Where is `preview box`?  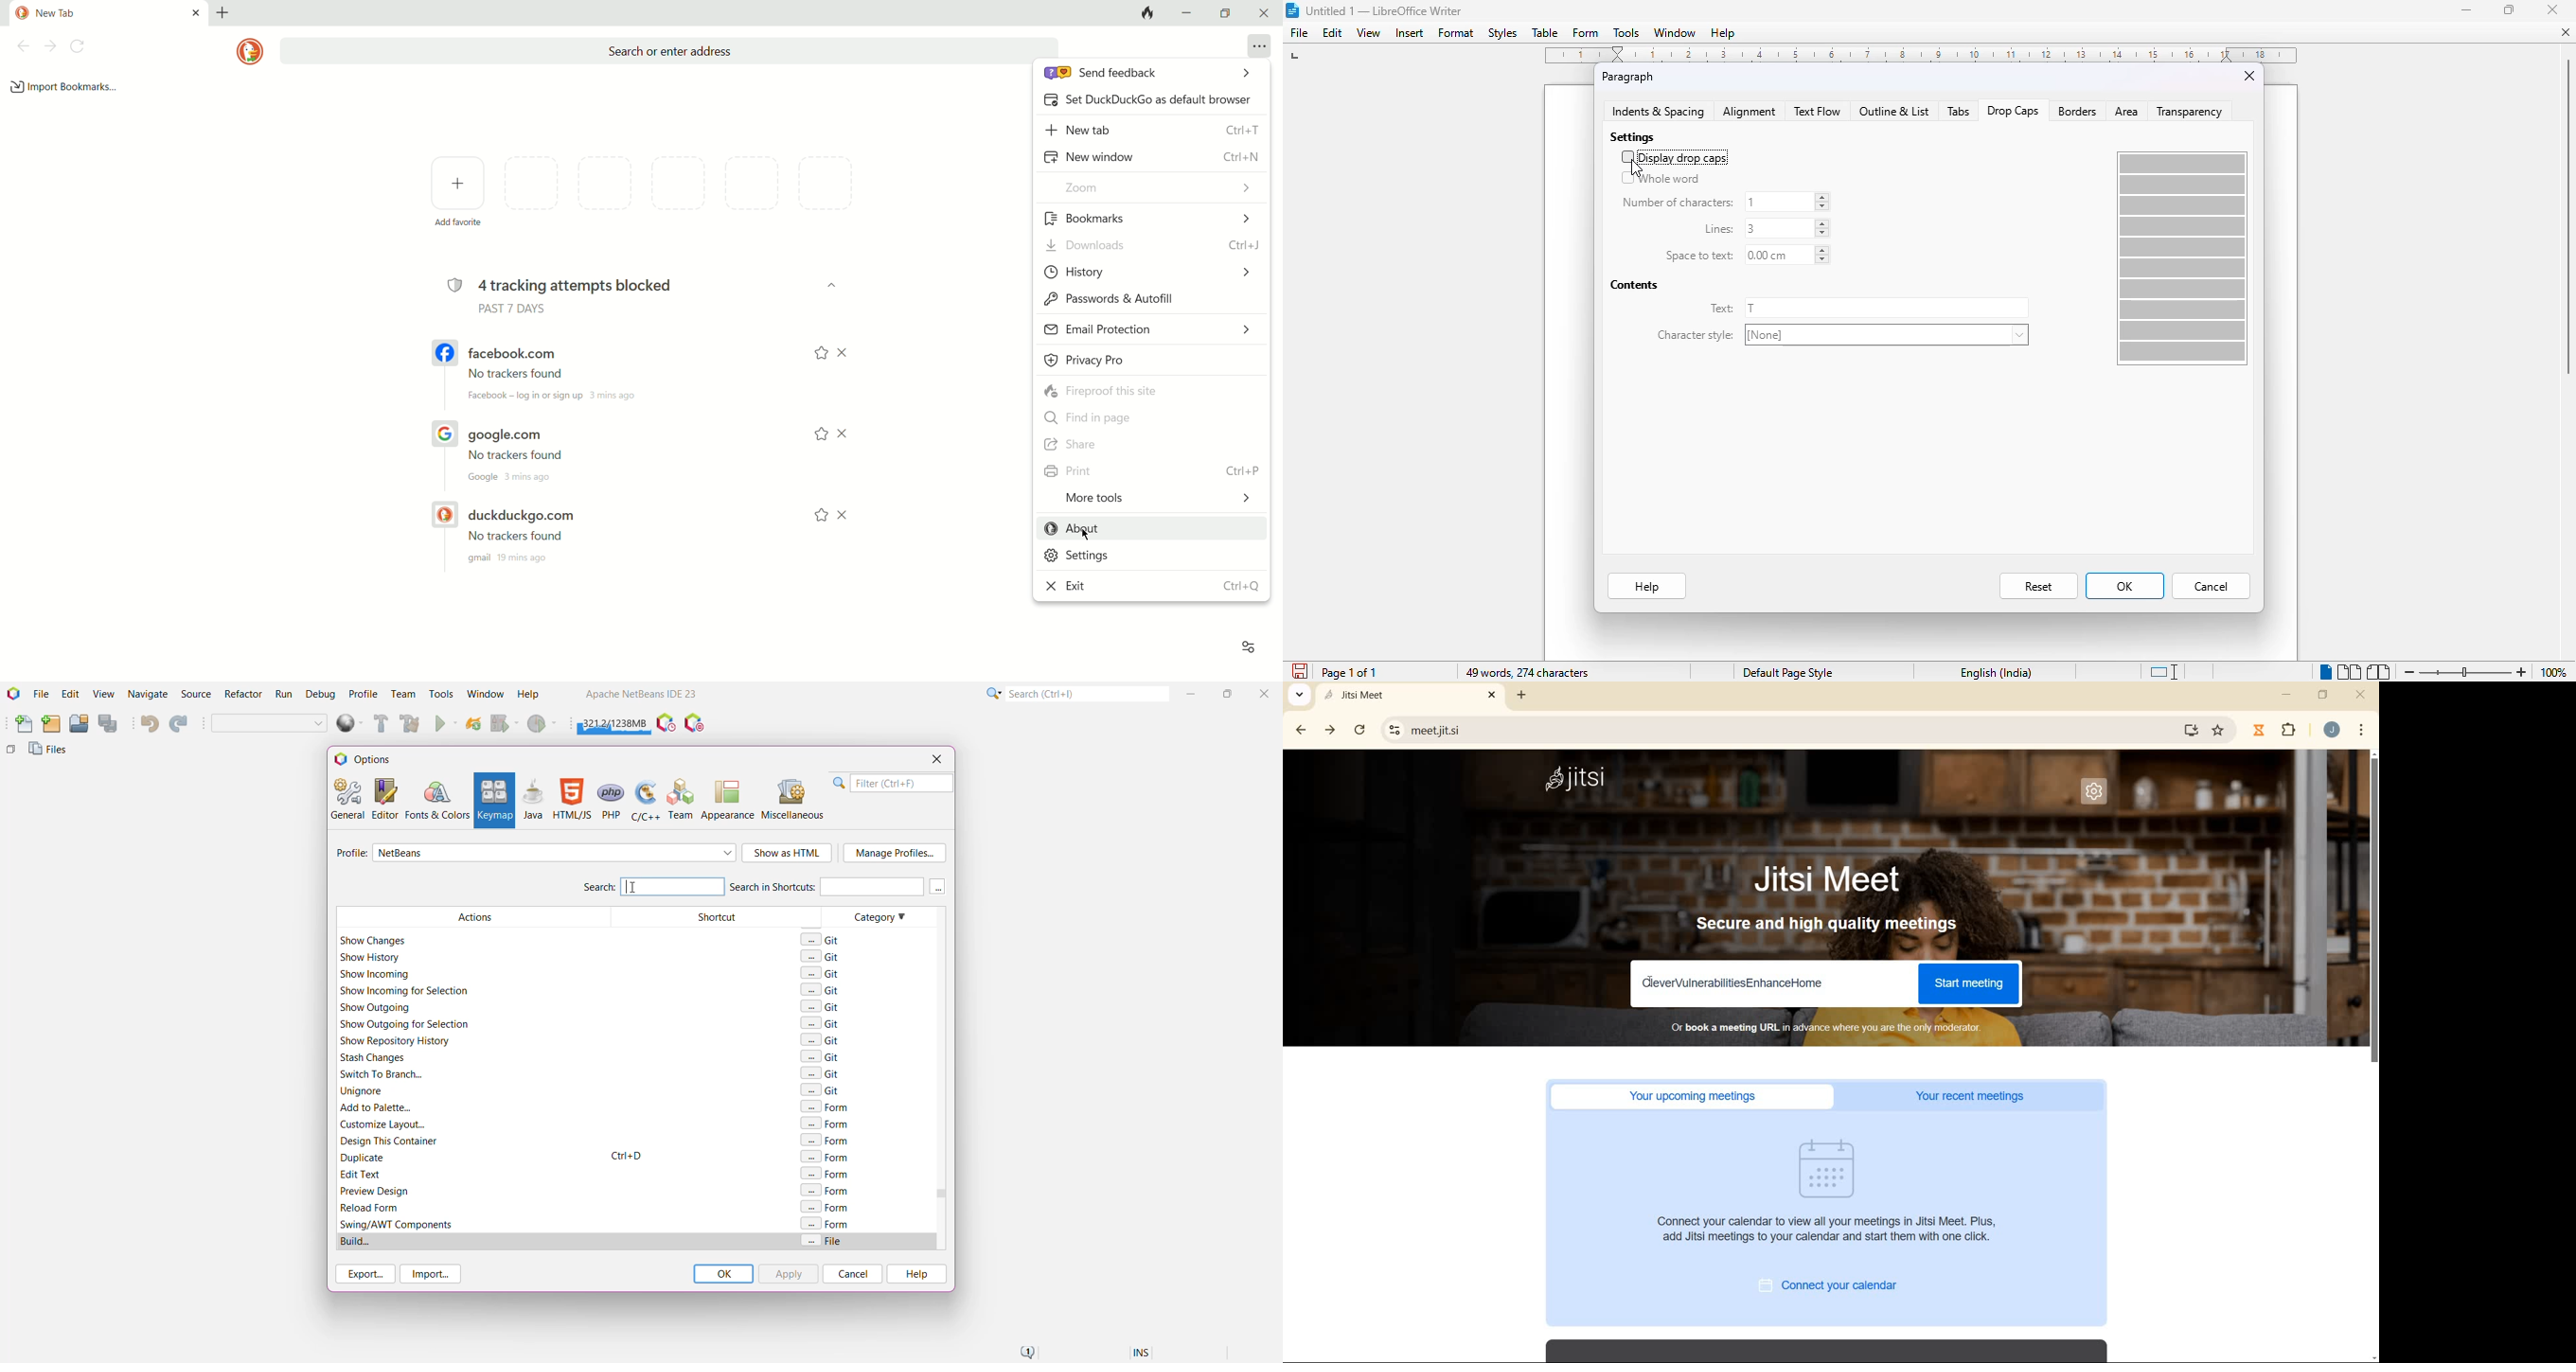 preview box is located at coordinates (2183, 260).